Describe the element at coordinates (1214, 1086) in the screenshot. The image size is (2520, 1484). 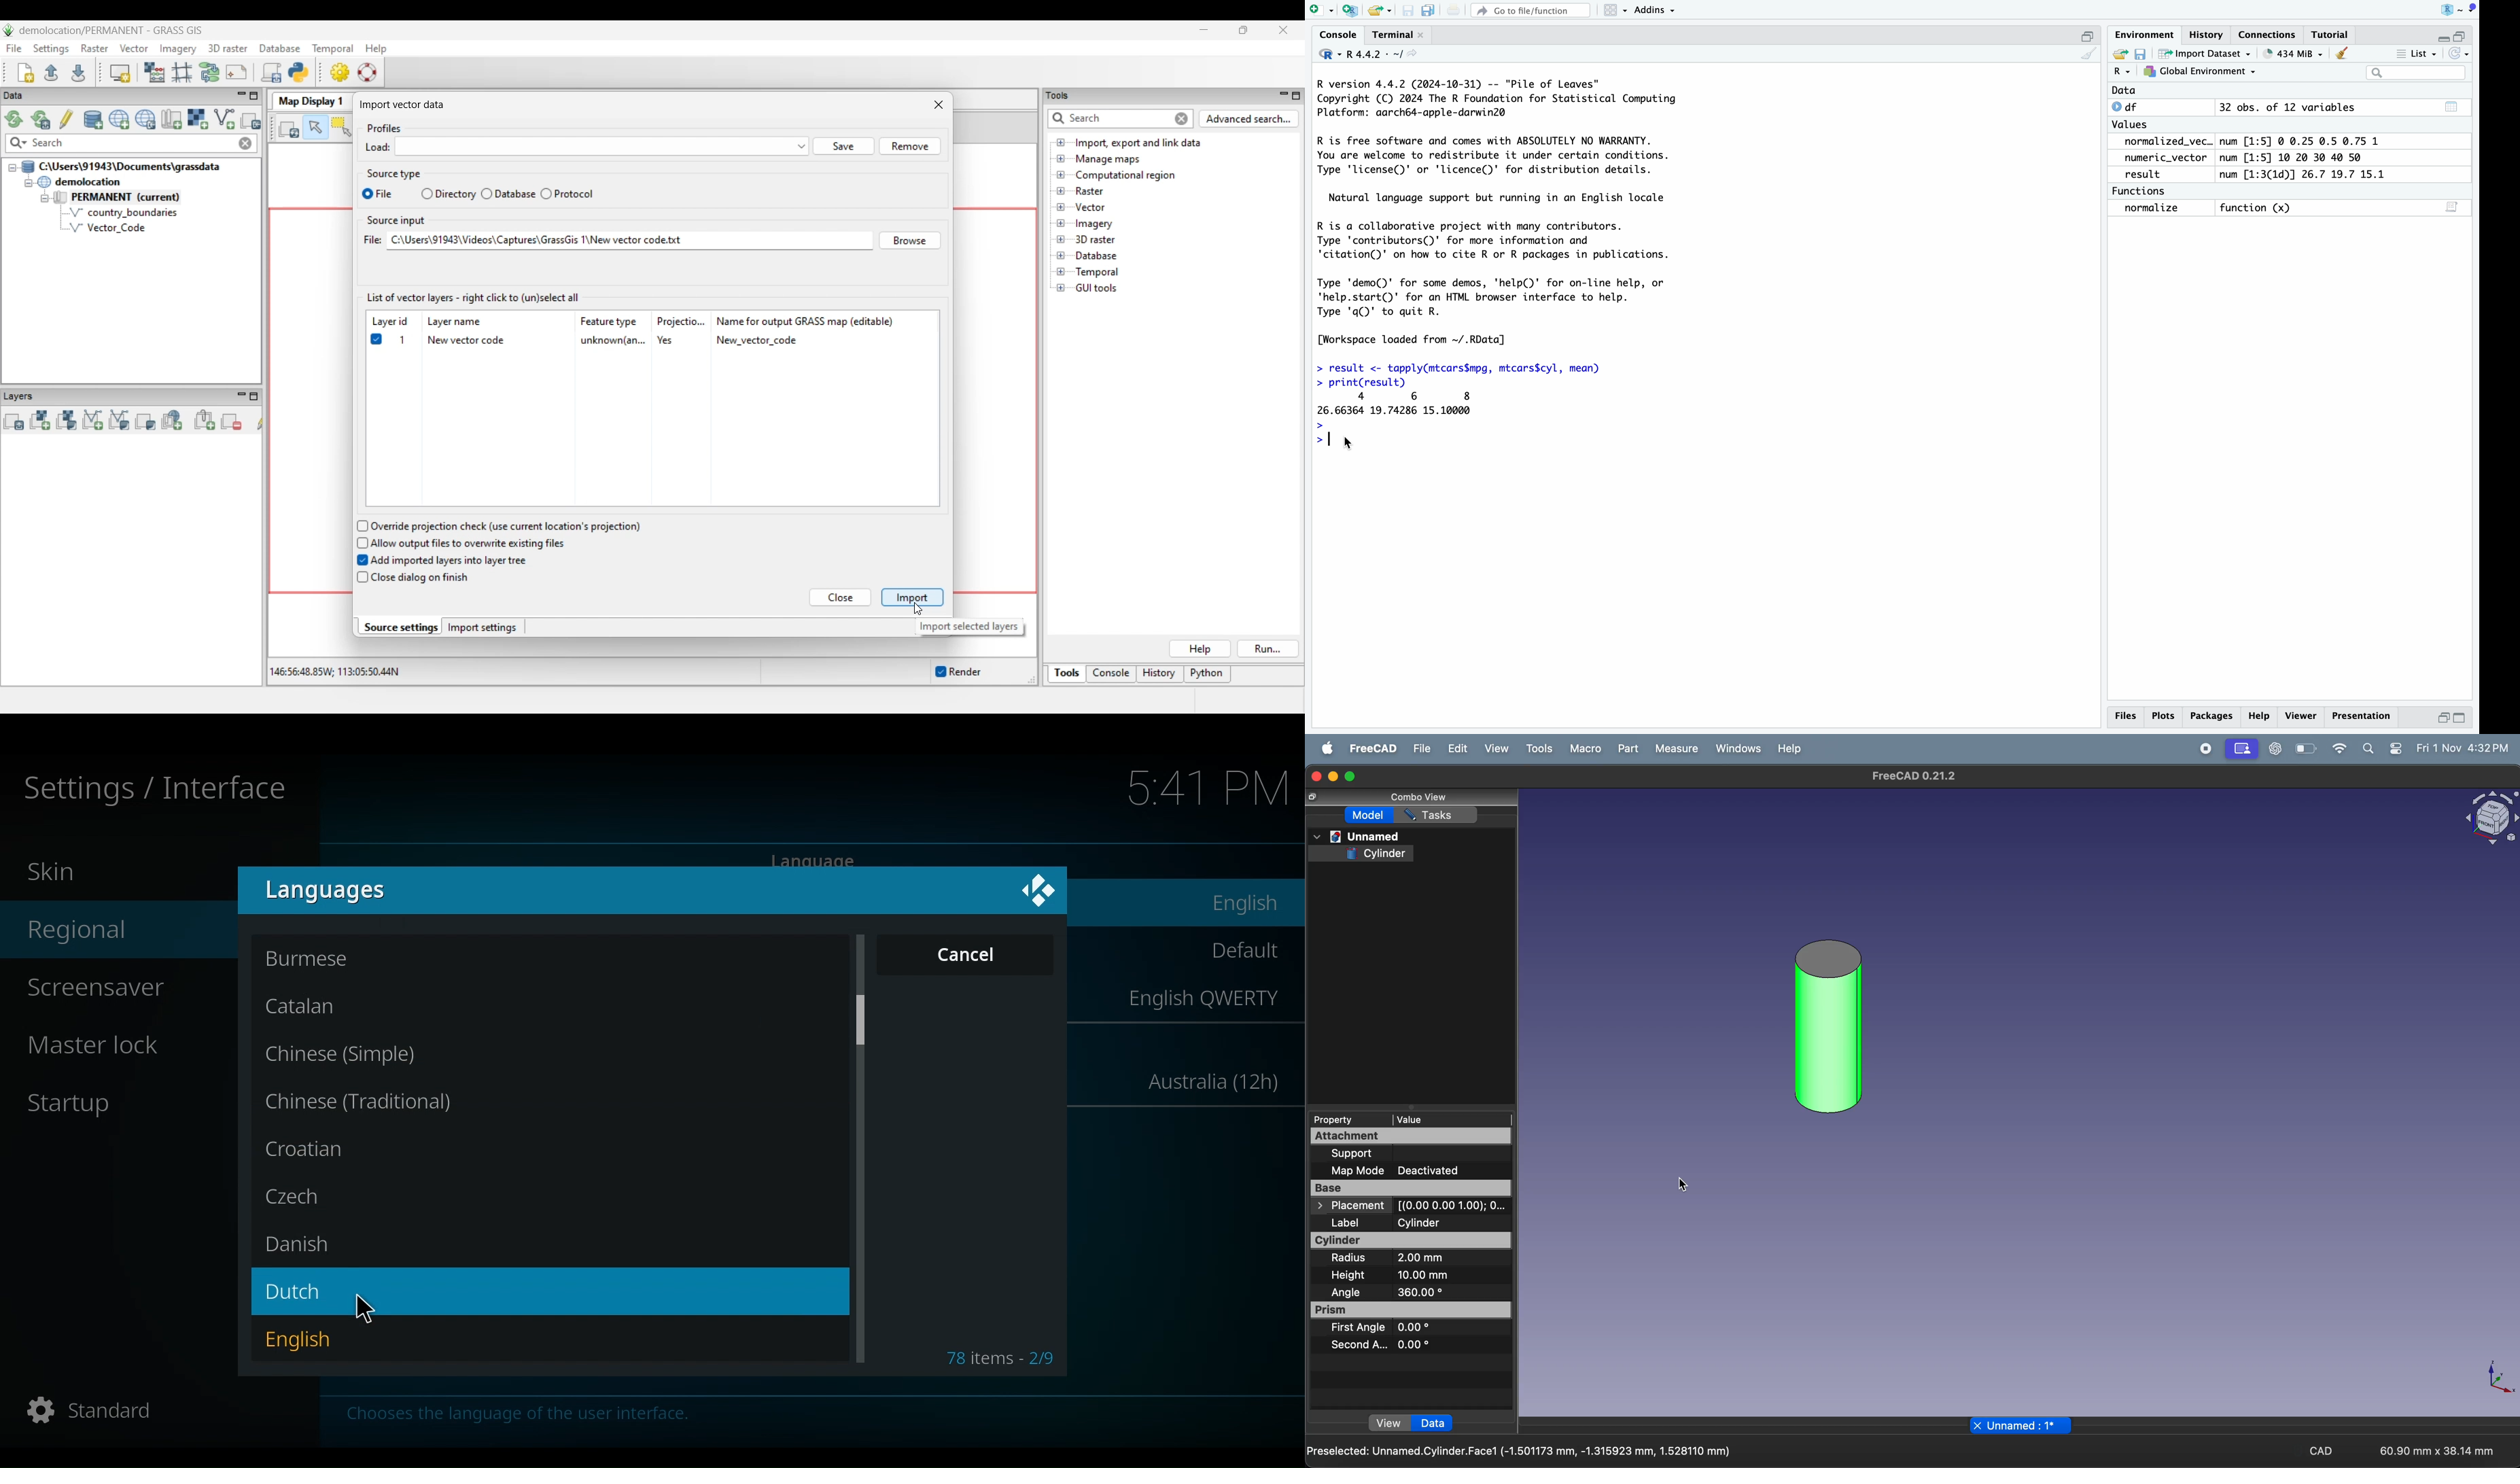
I see `Australia (12h)` at that location.